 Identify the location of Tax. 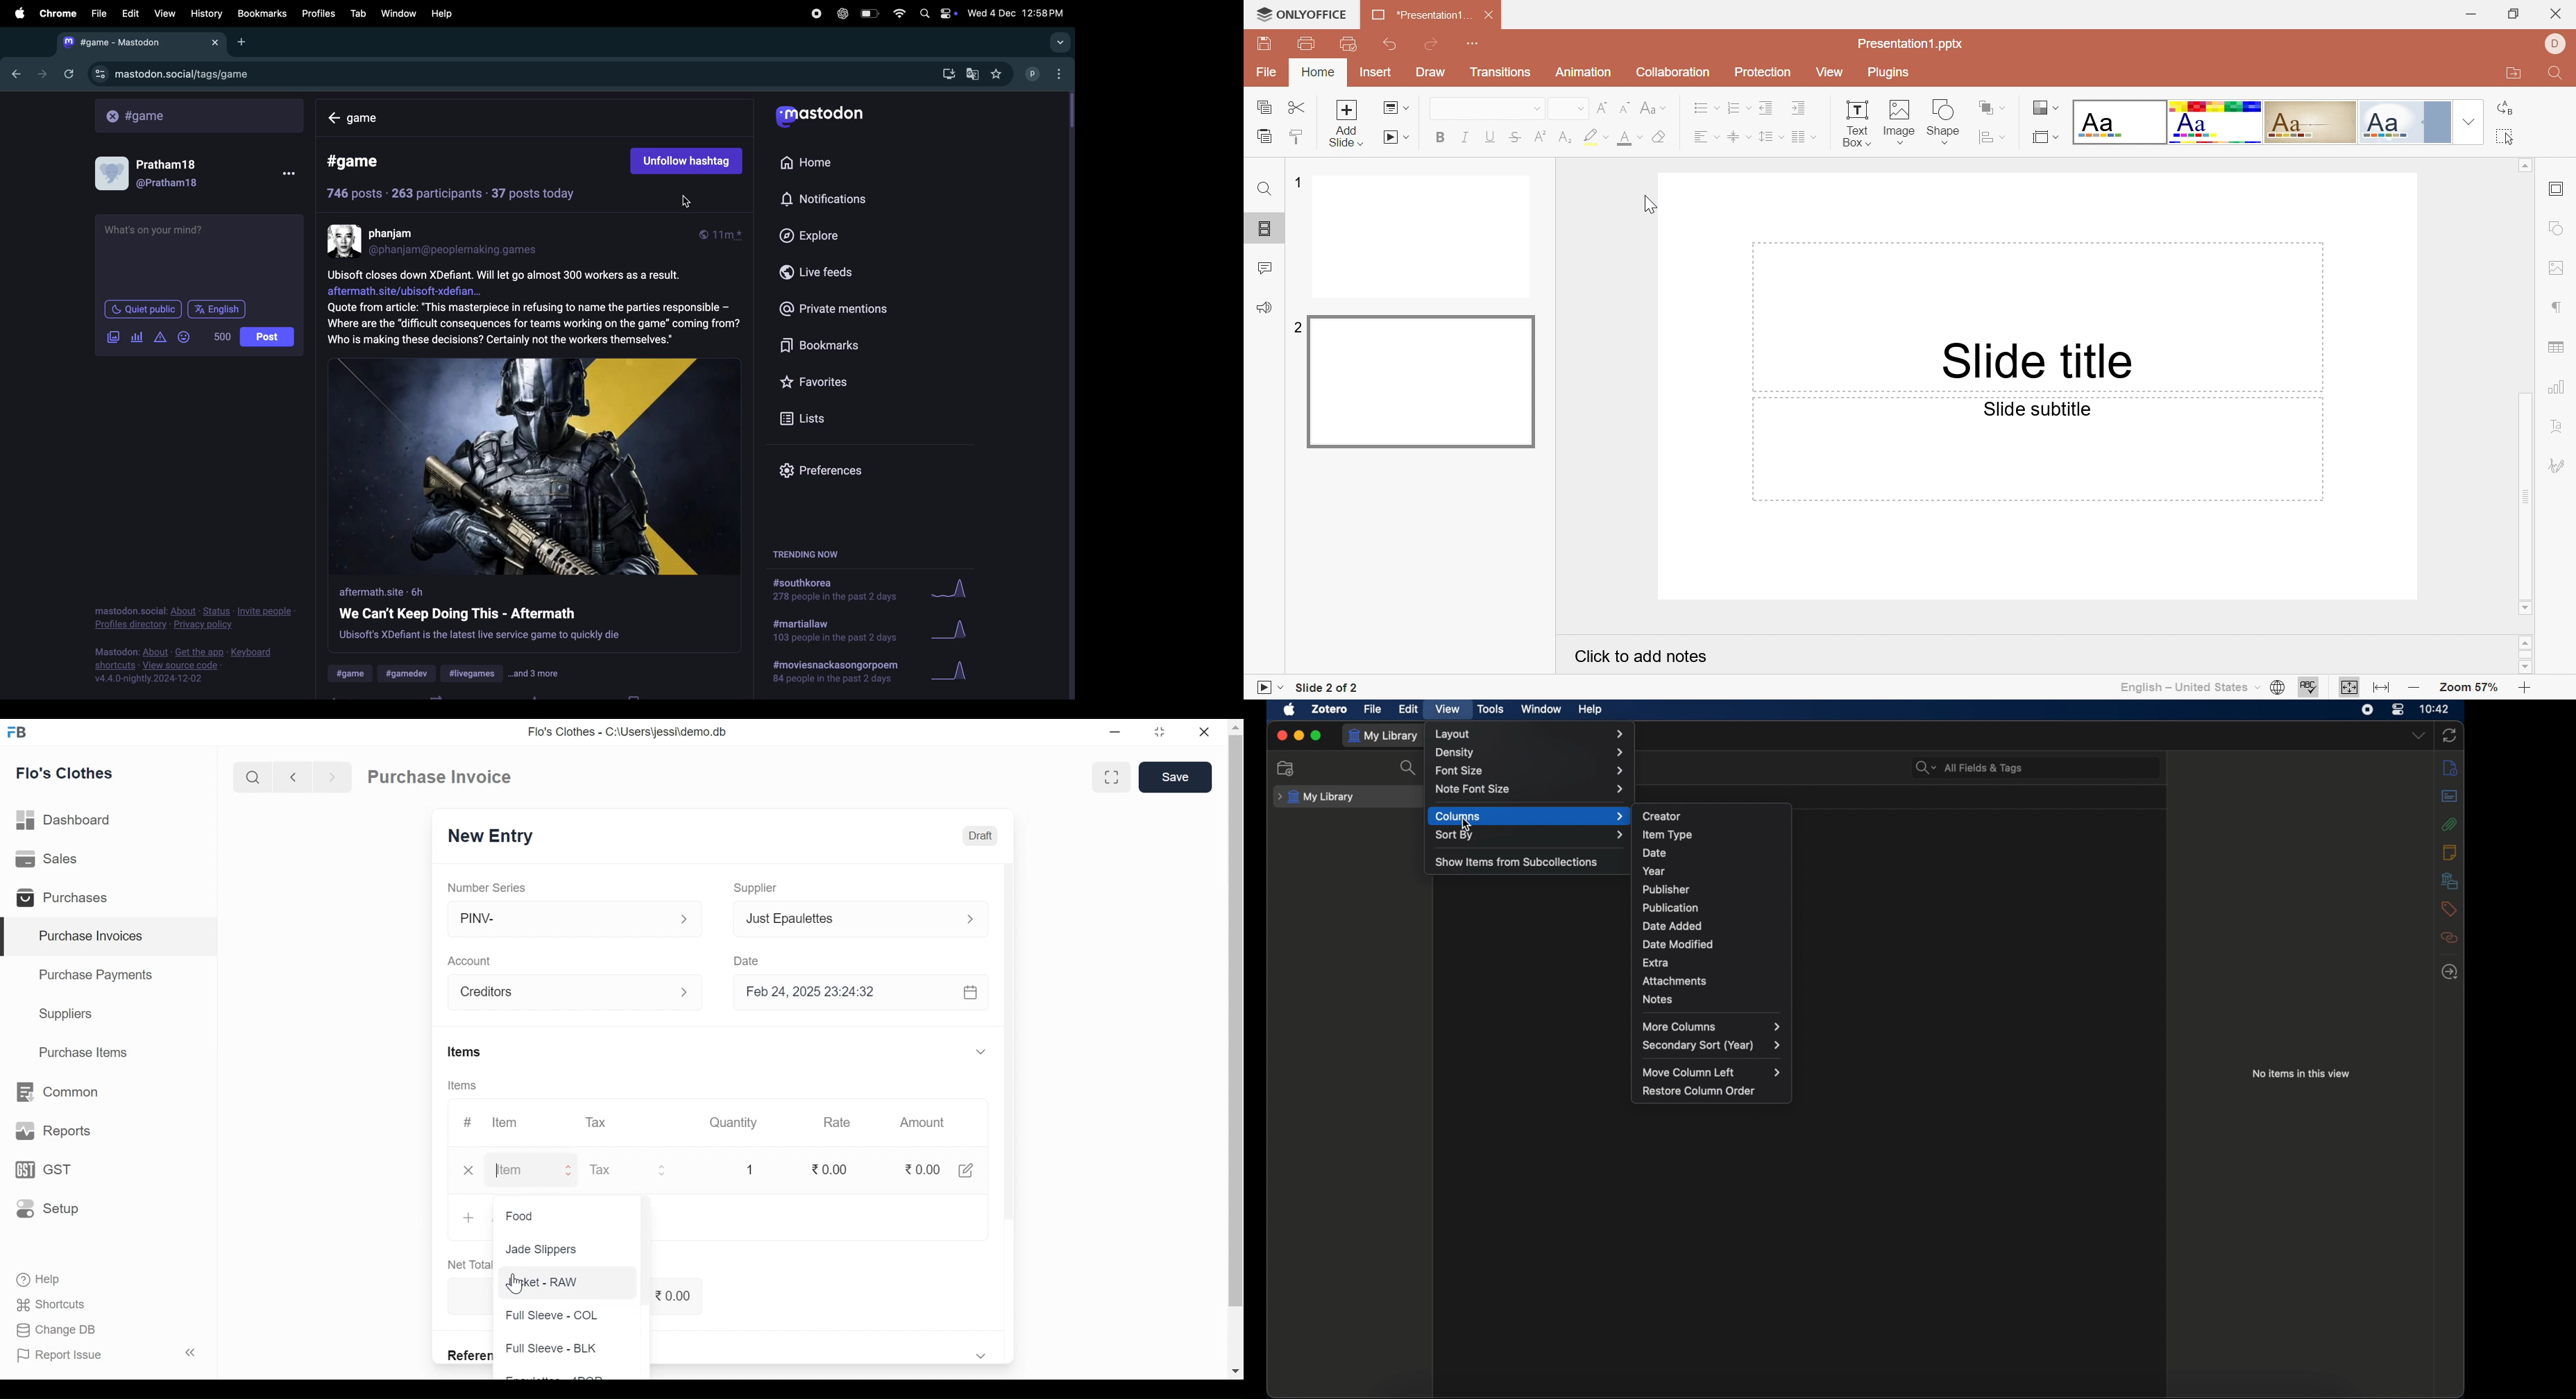
(619, 1169).